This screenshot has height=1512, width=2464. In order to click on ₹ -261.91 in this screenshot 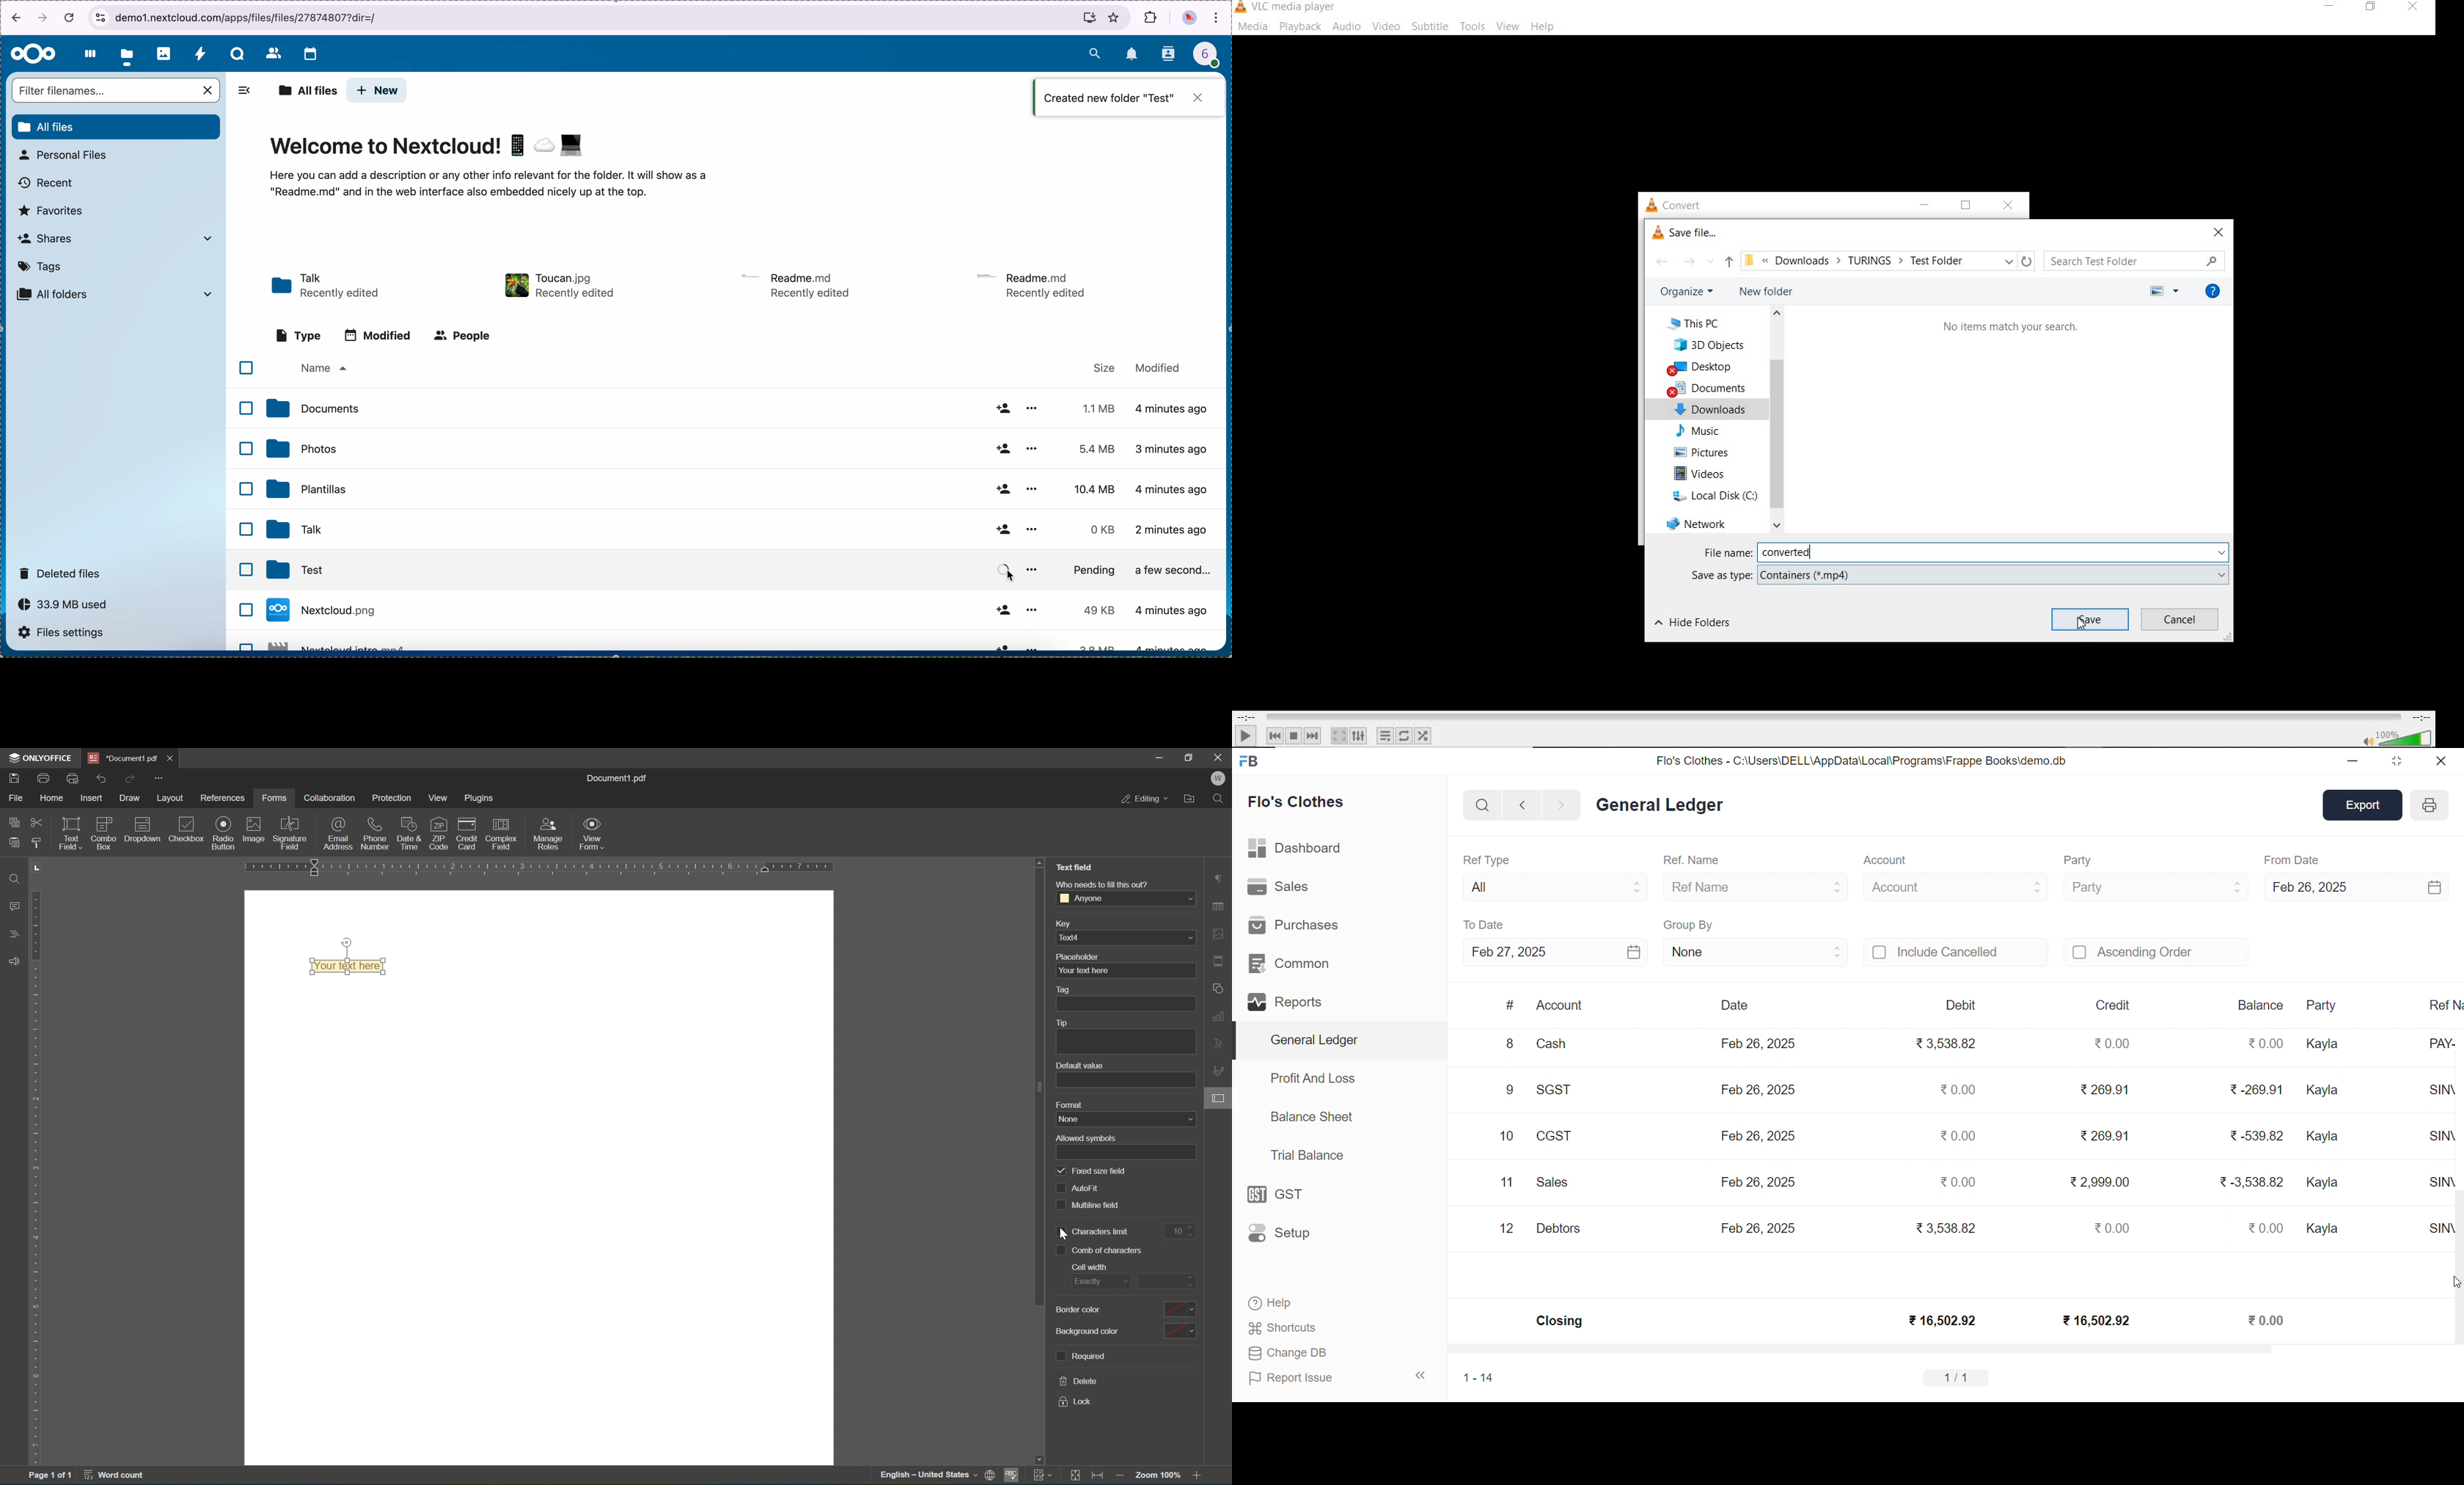, I will do `click(2255, 1092)`.